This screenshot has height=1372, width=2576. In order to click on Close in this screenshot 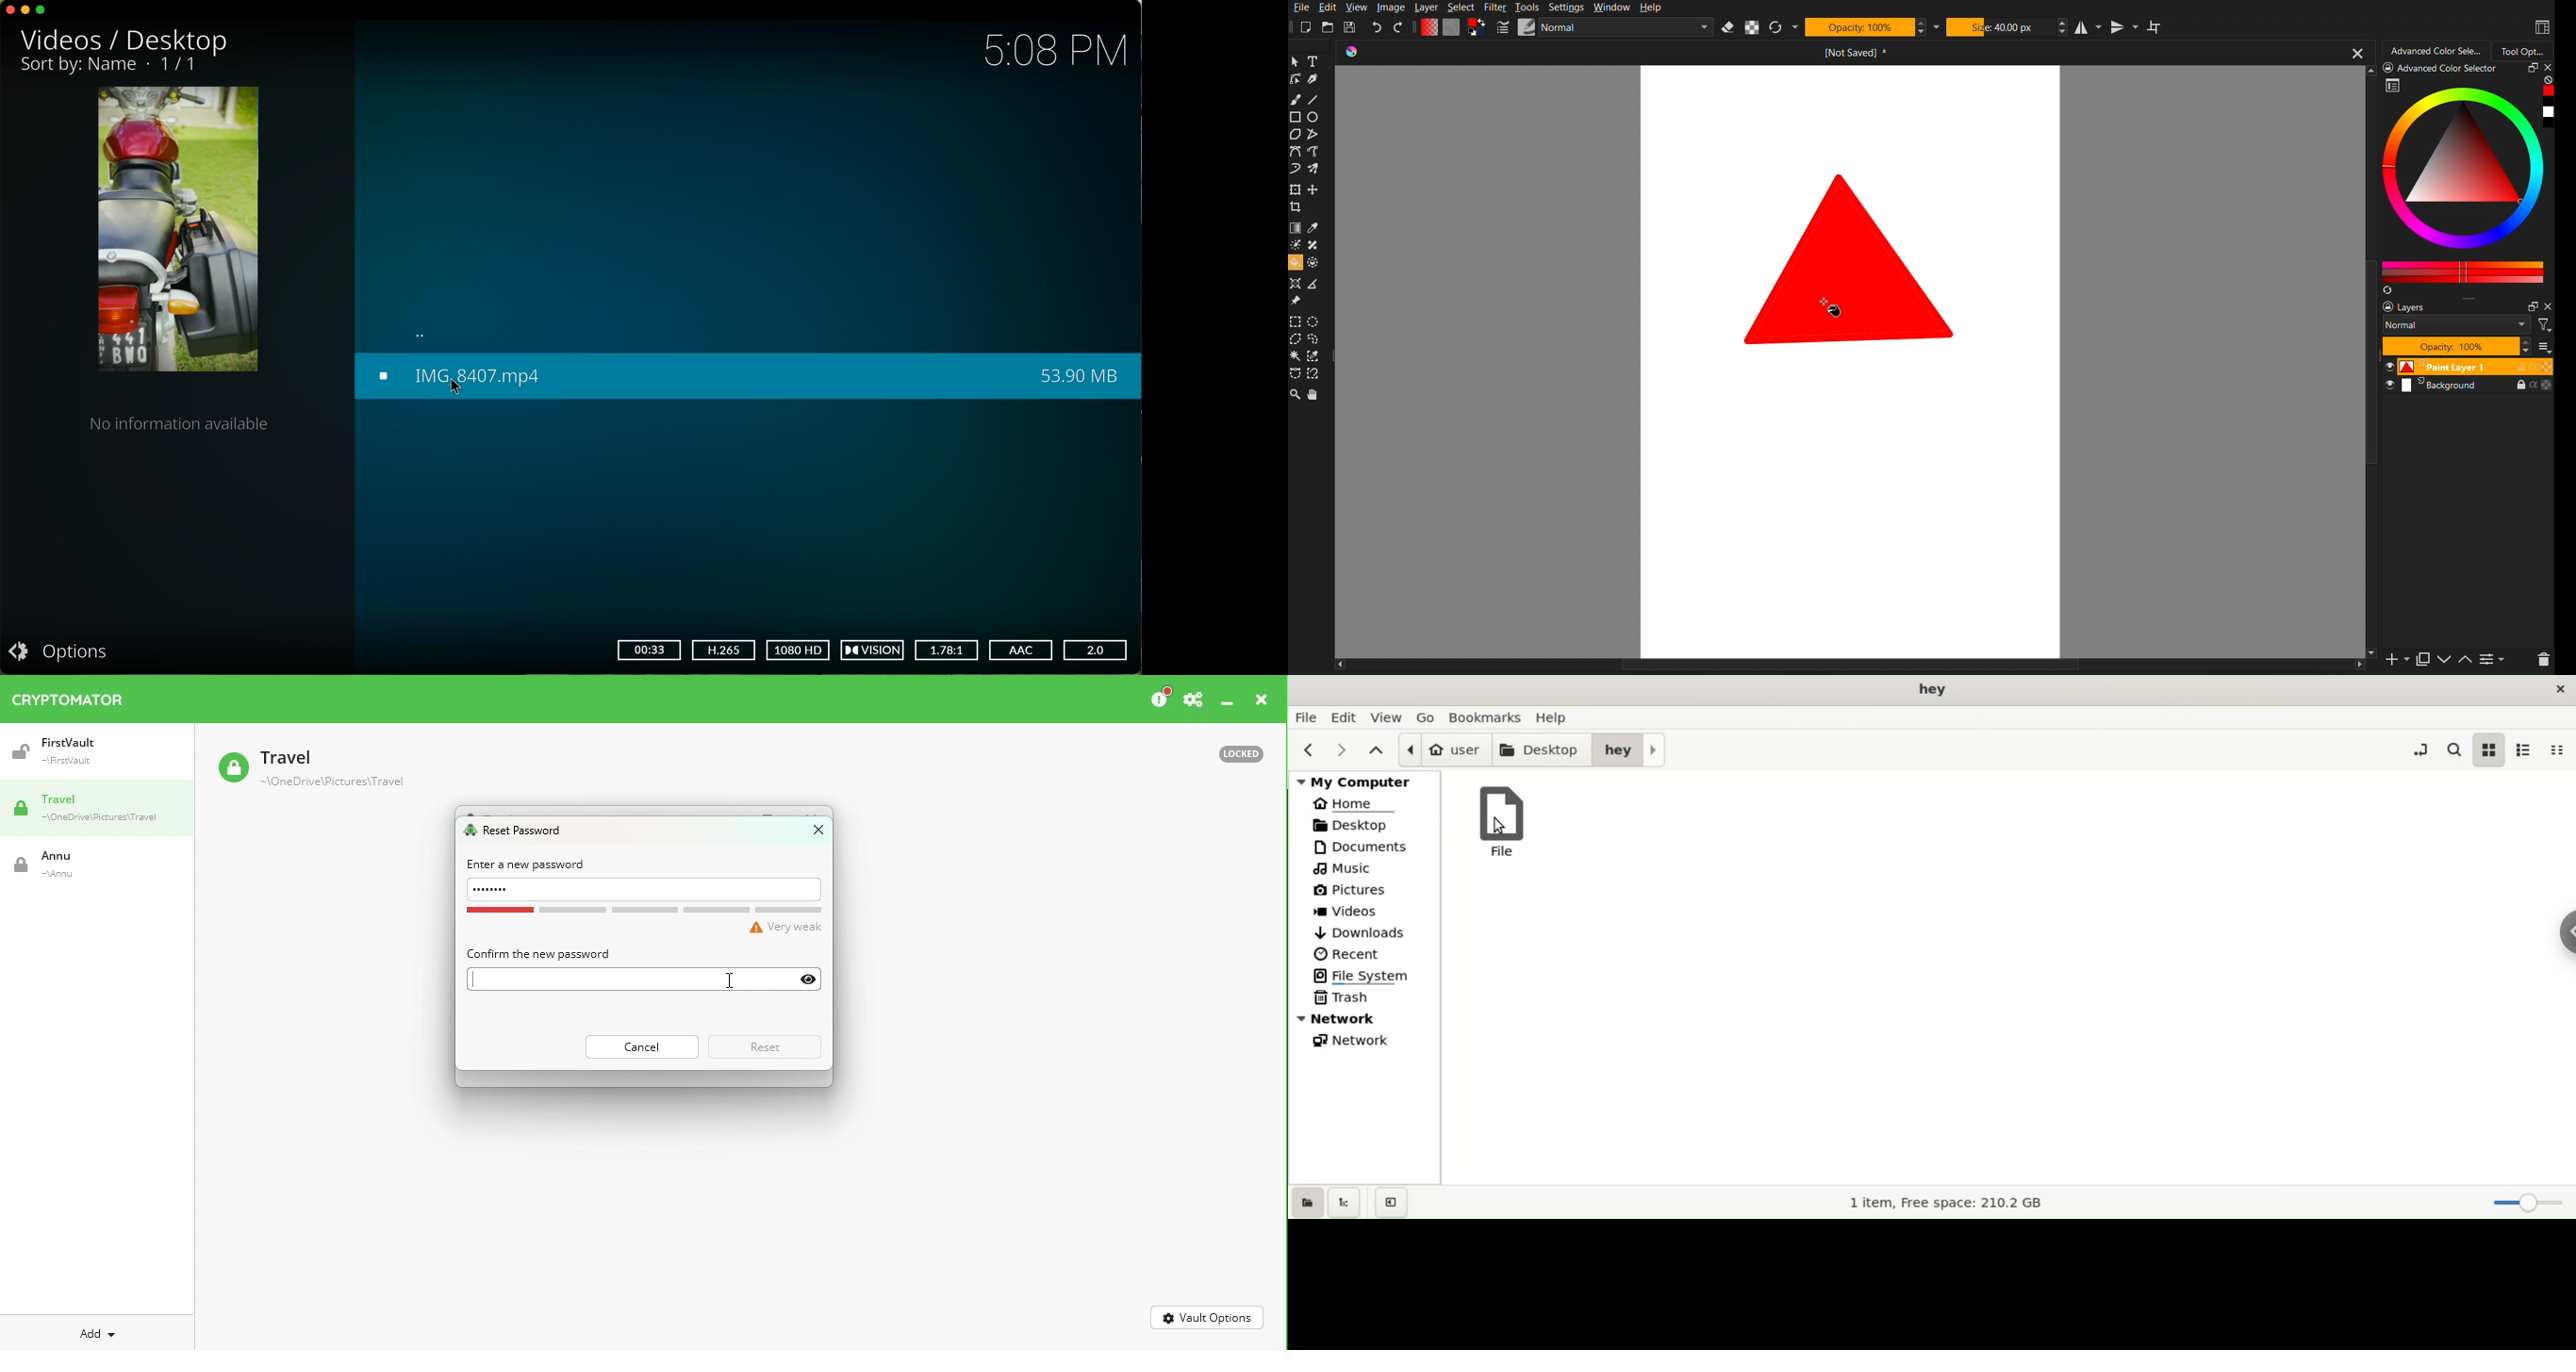, I will do `click(1262, 702)`.